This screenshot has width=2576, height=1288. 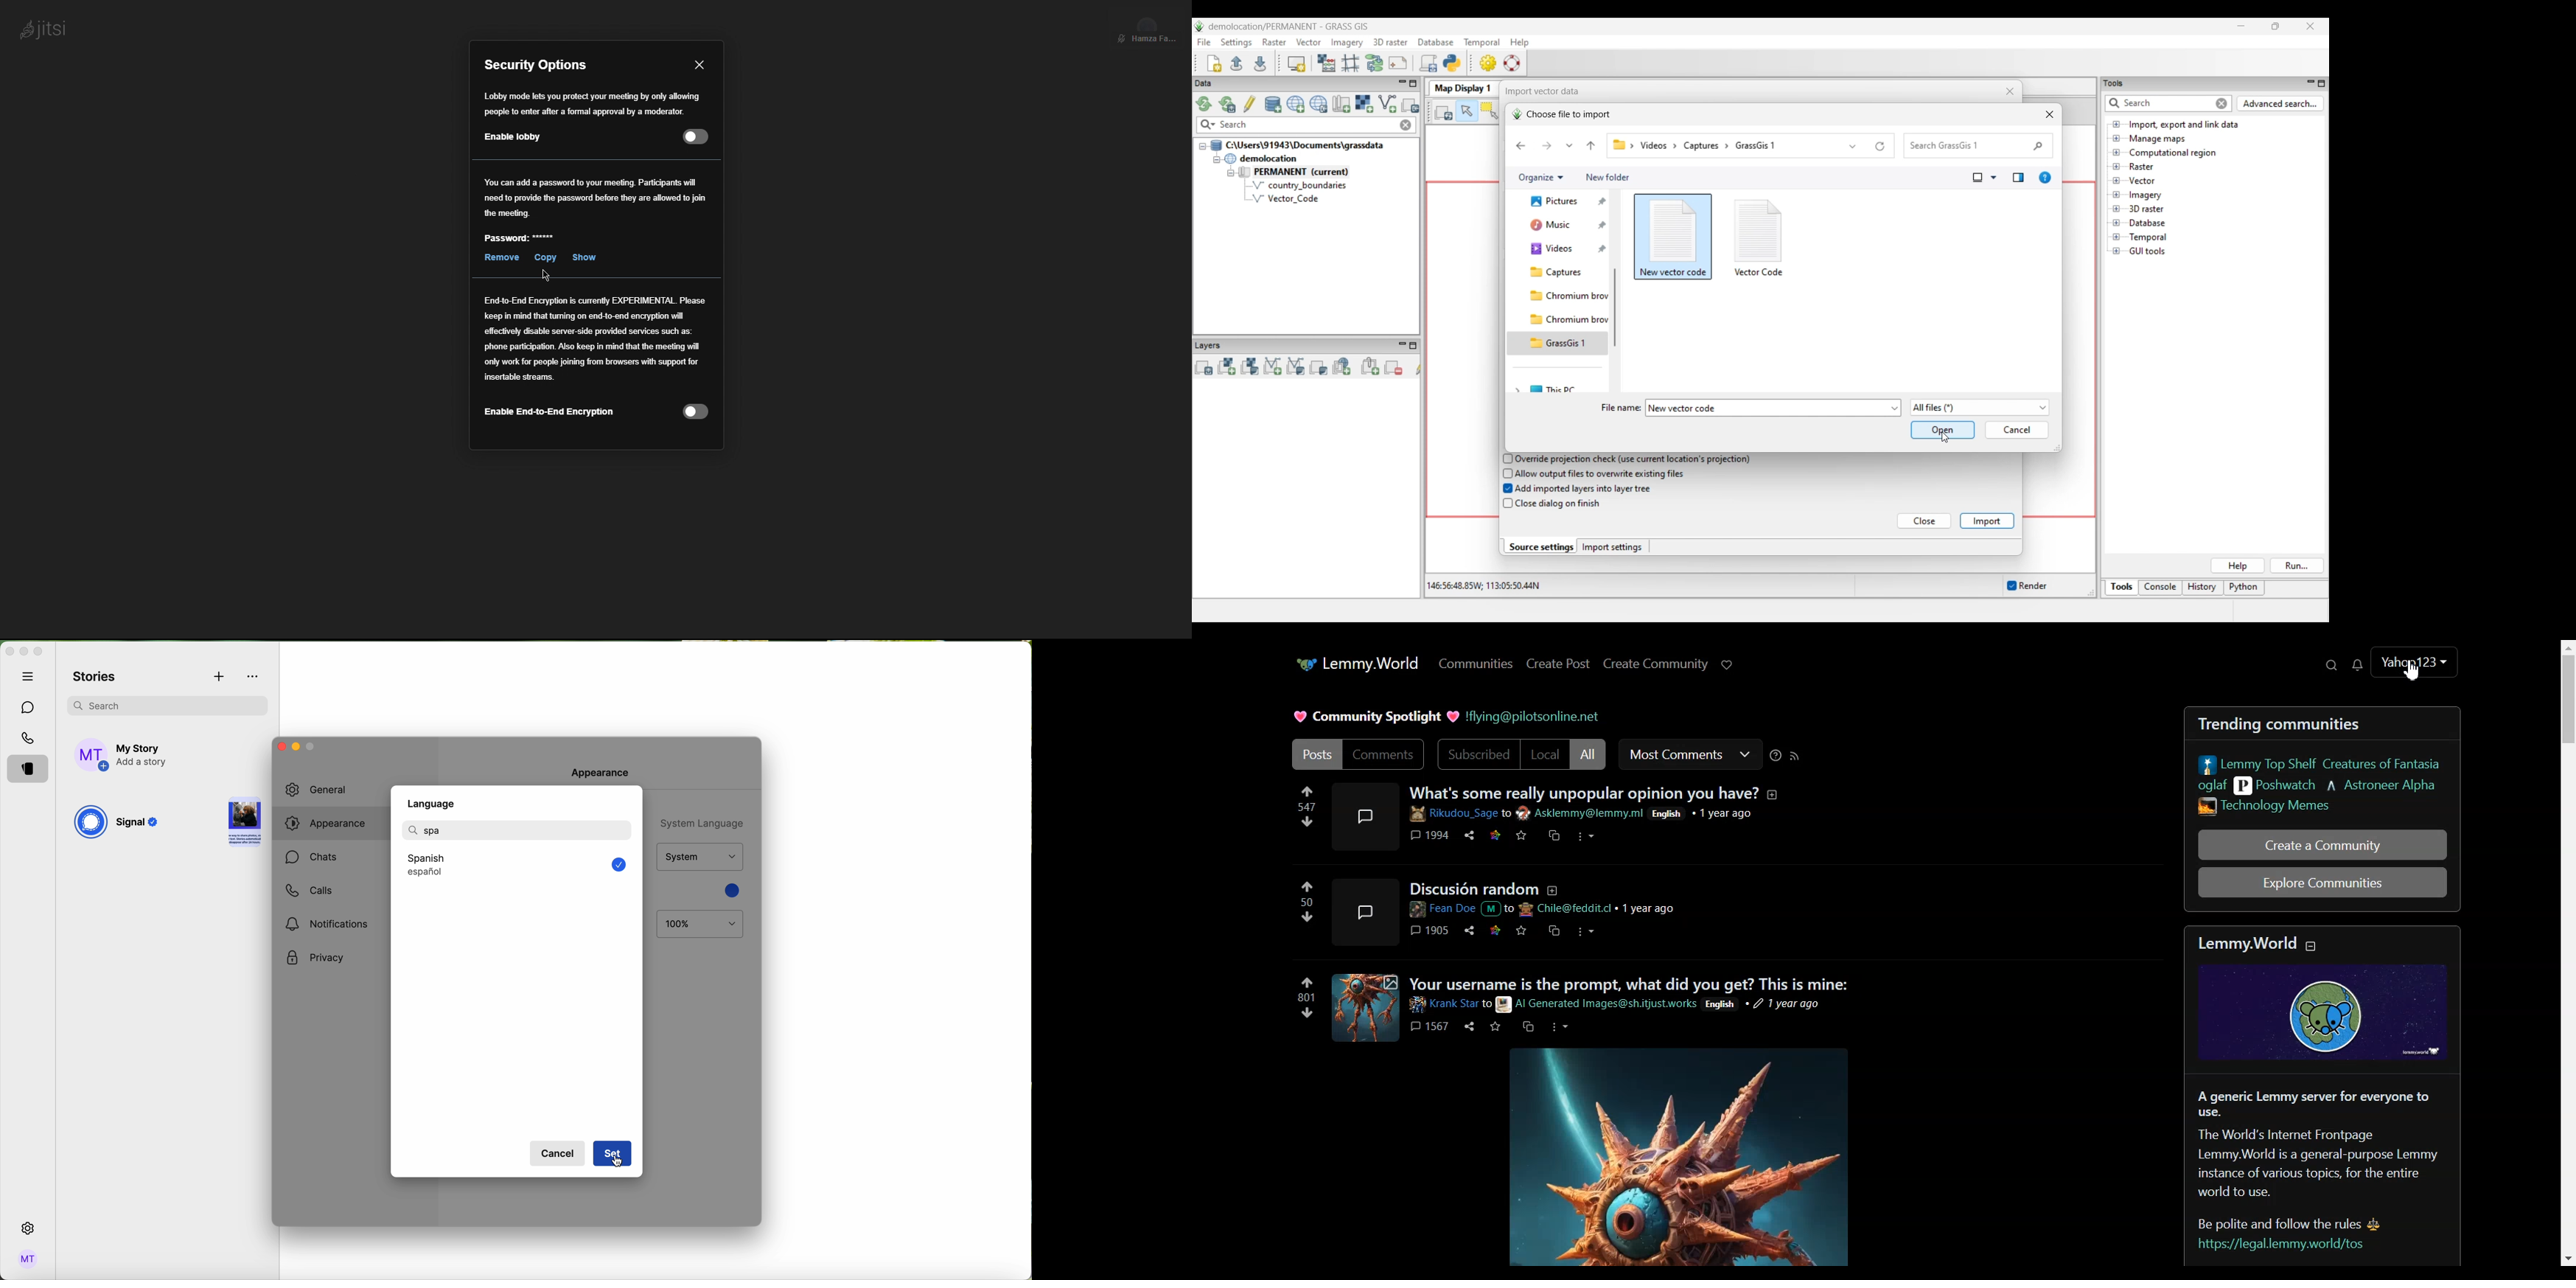 What do you see at coordinates (311, 748) in the screenshot?
I see `minimise` at bounding box center [311, 748].